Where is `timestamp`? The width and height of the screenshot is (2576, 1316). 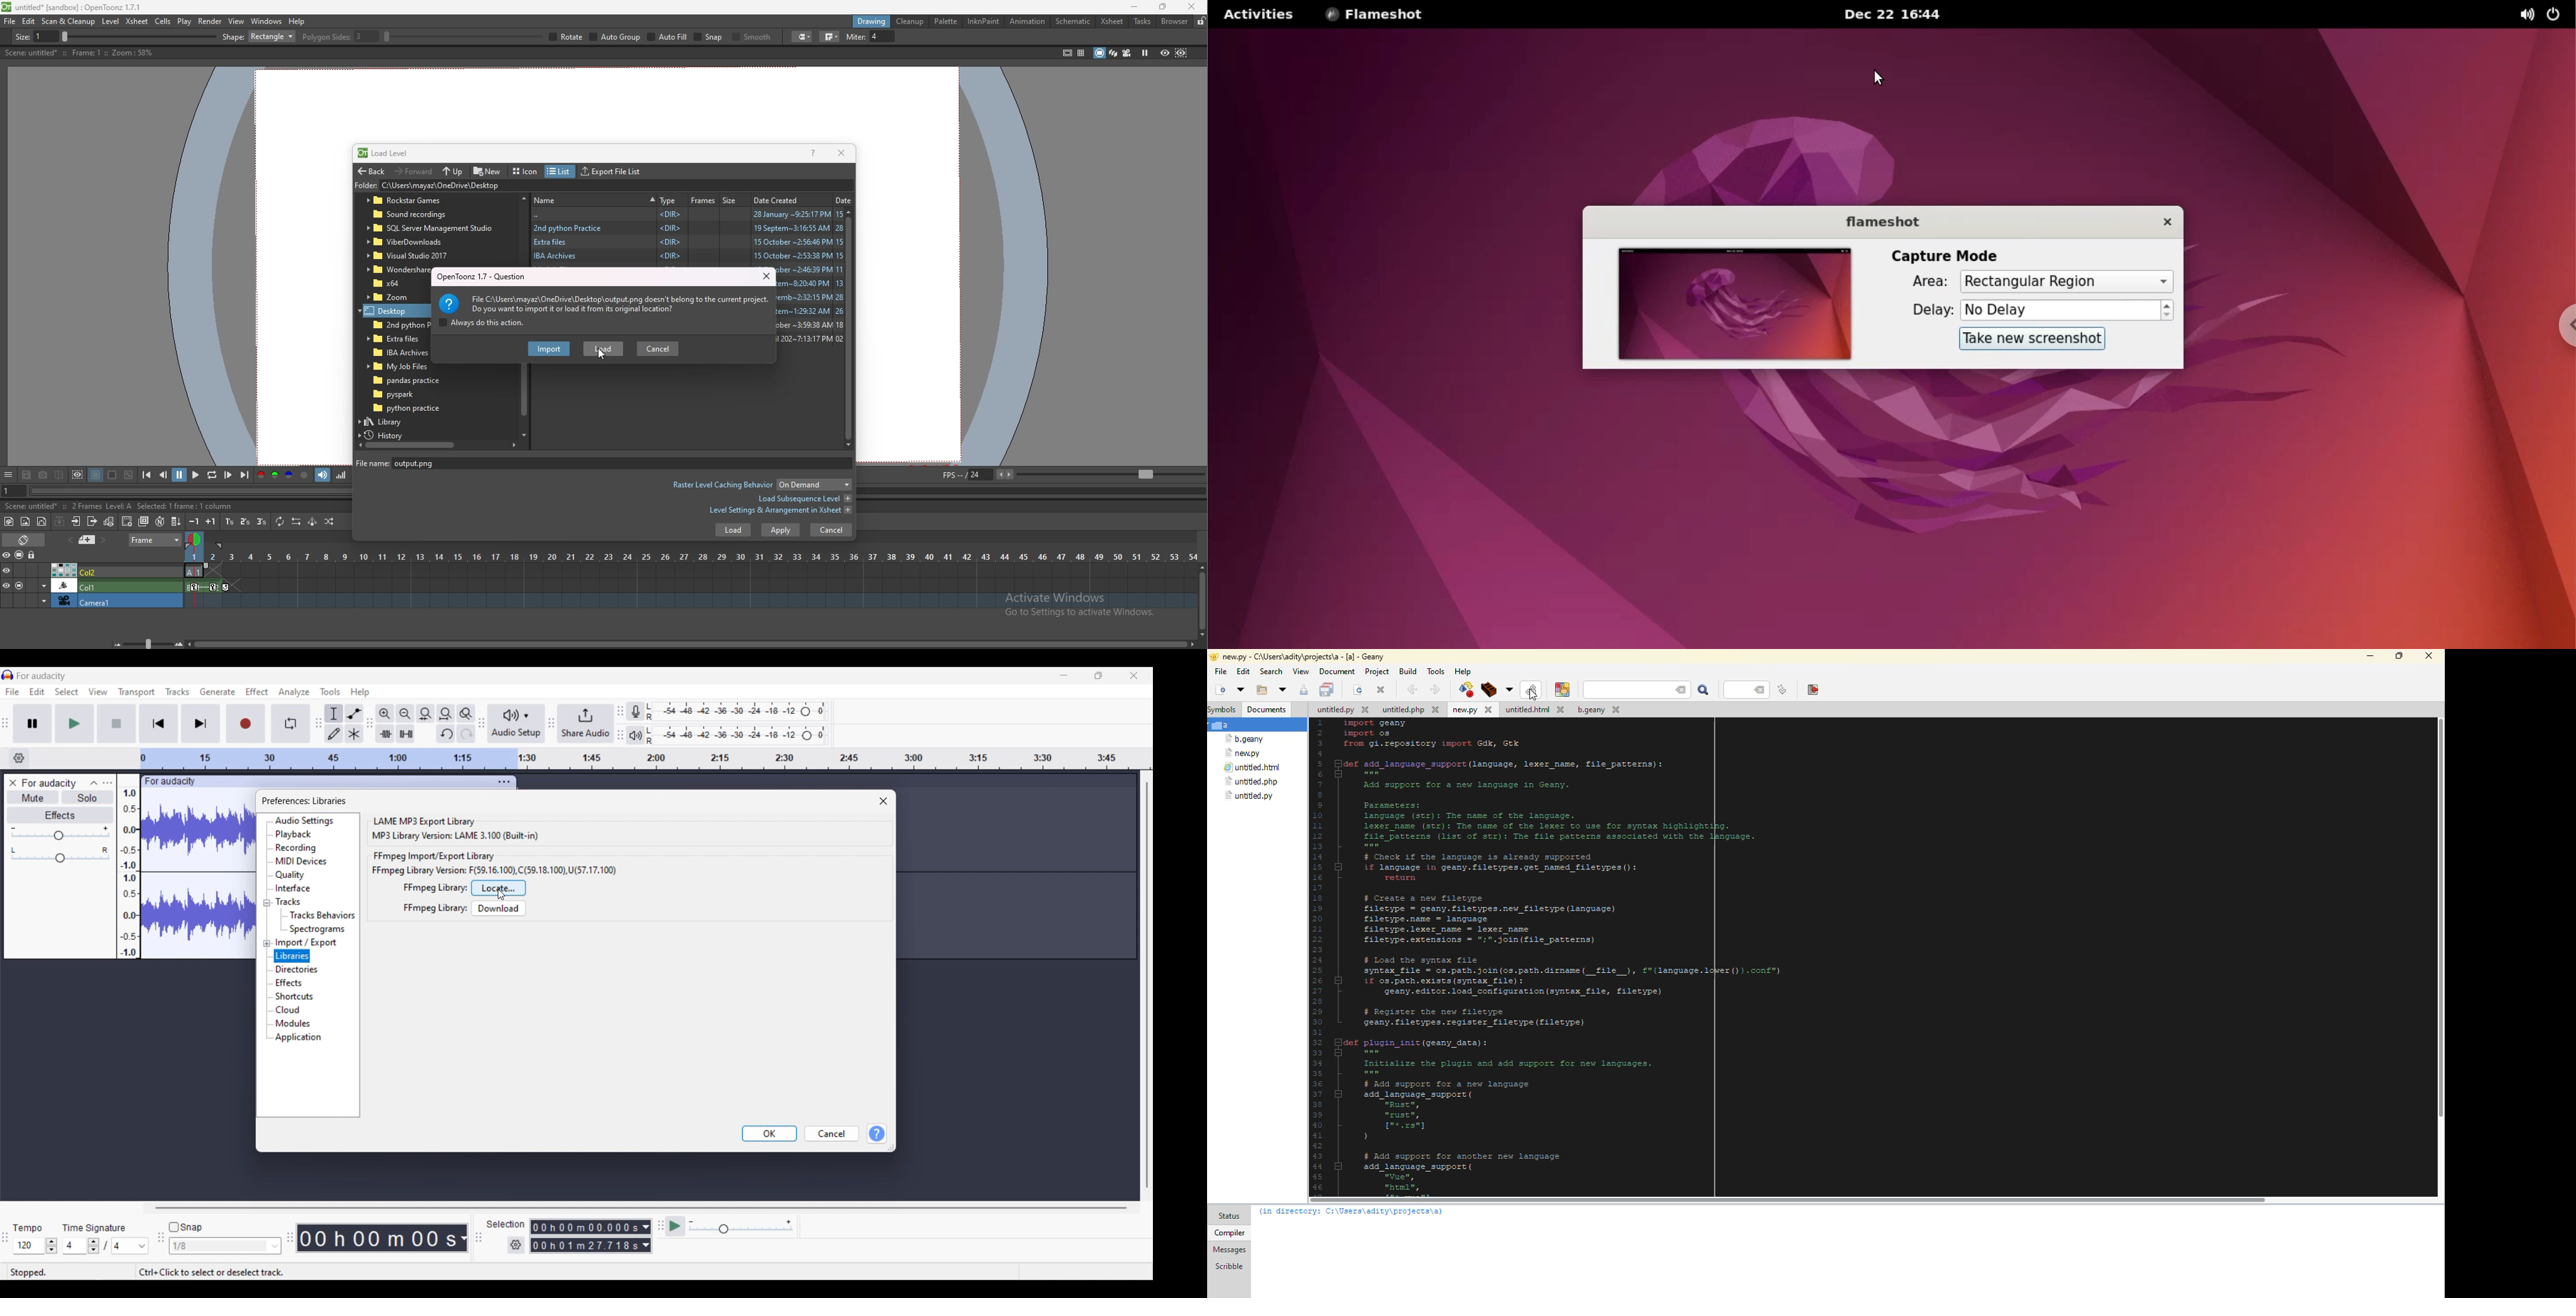 timestamp is located at coordinates (381, 1238).